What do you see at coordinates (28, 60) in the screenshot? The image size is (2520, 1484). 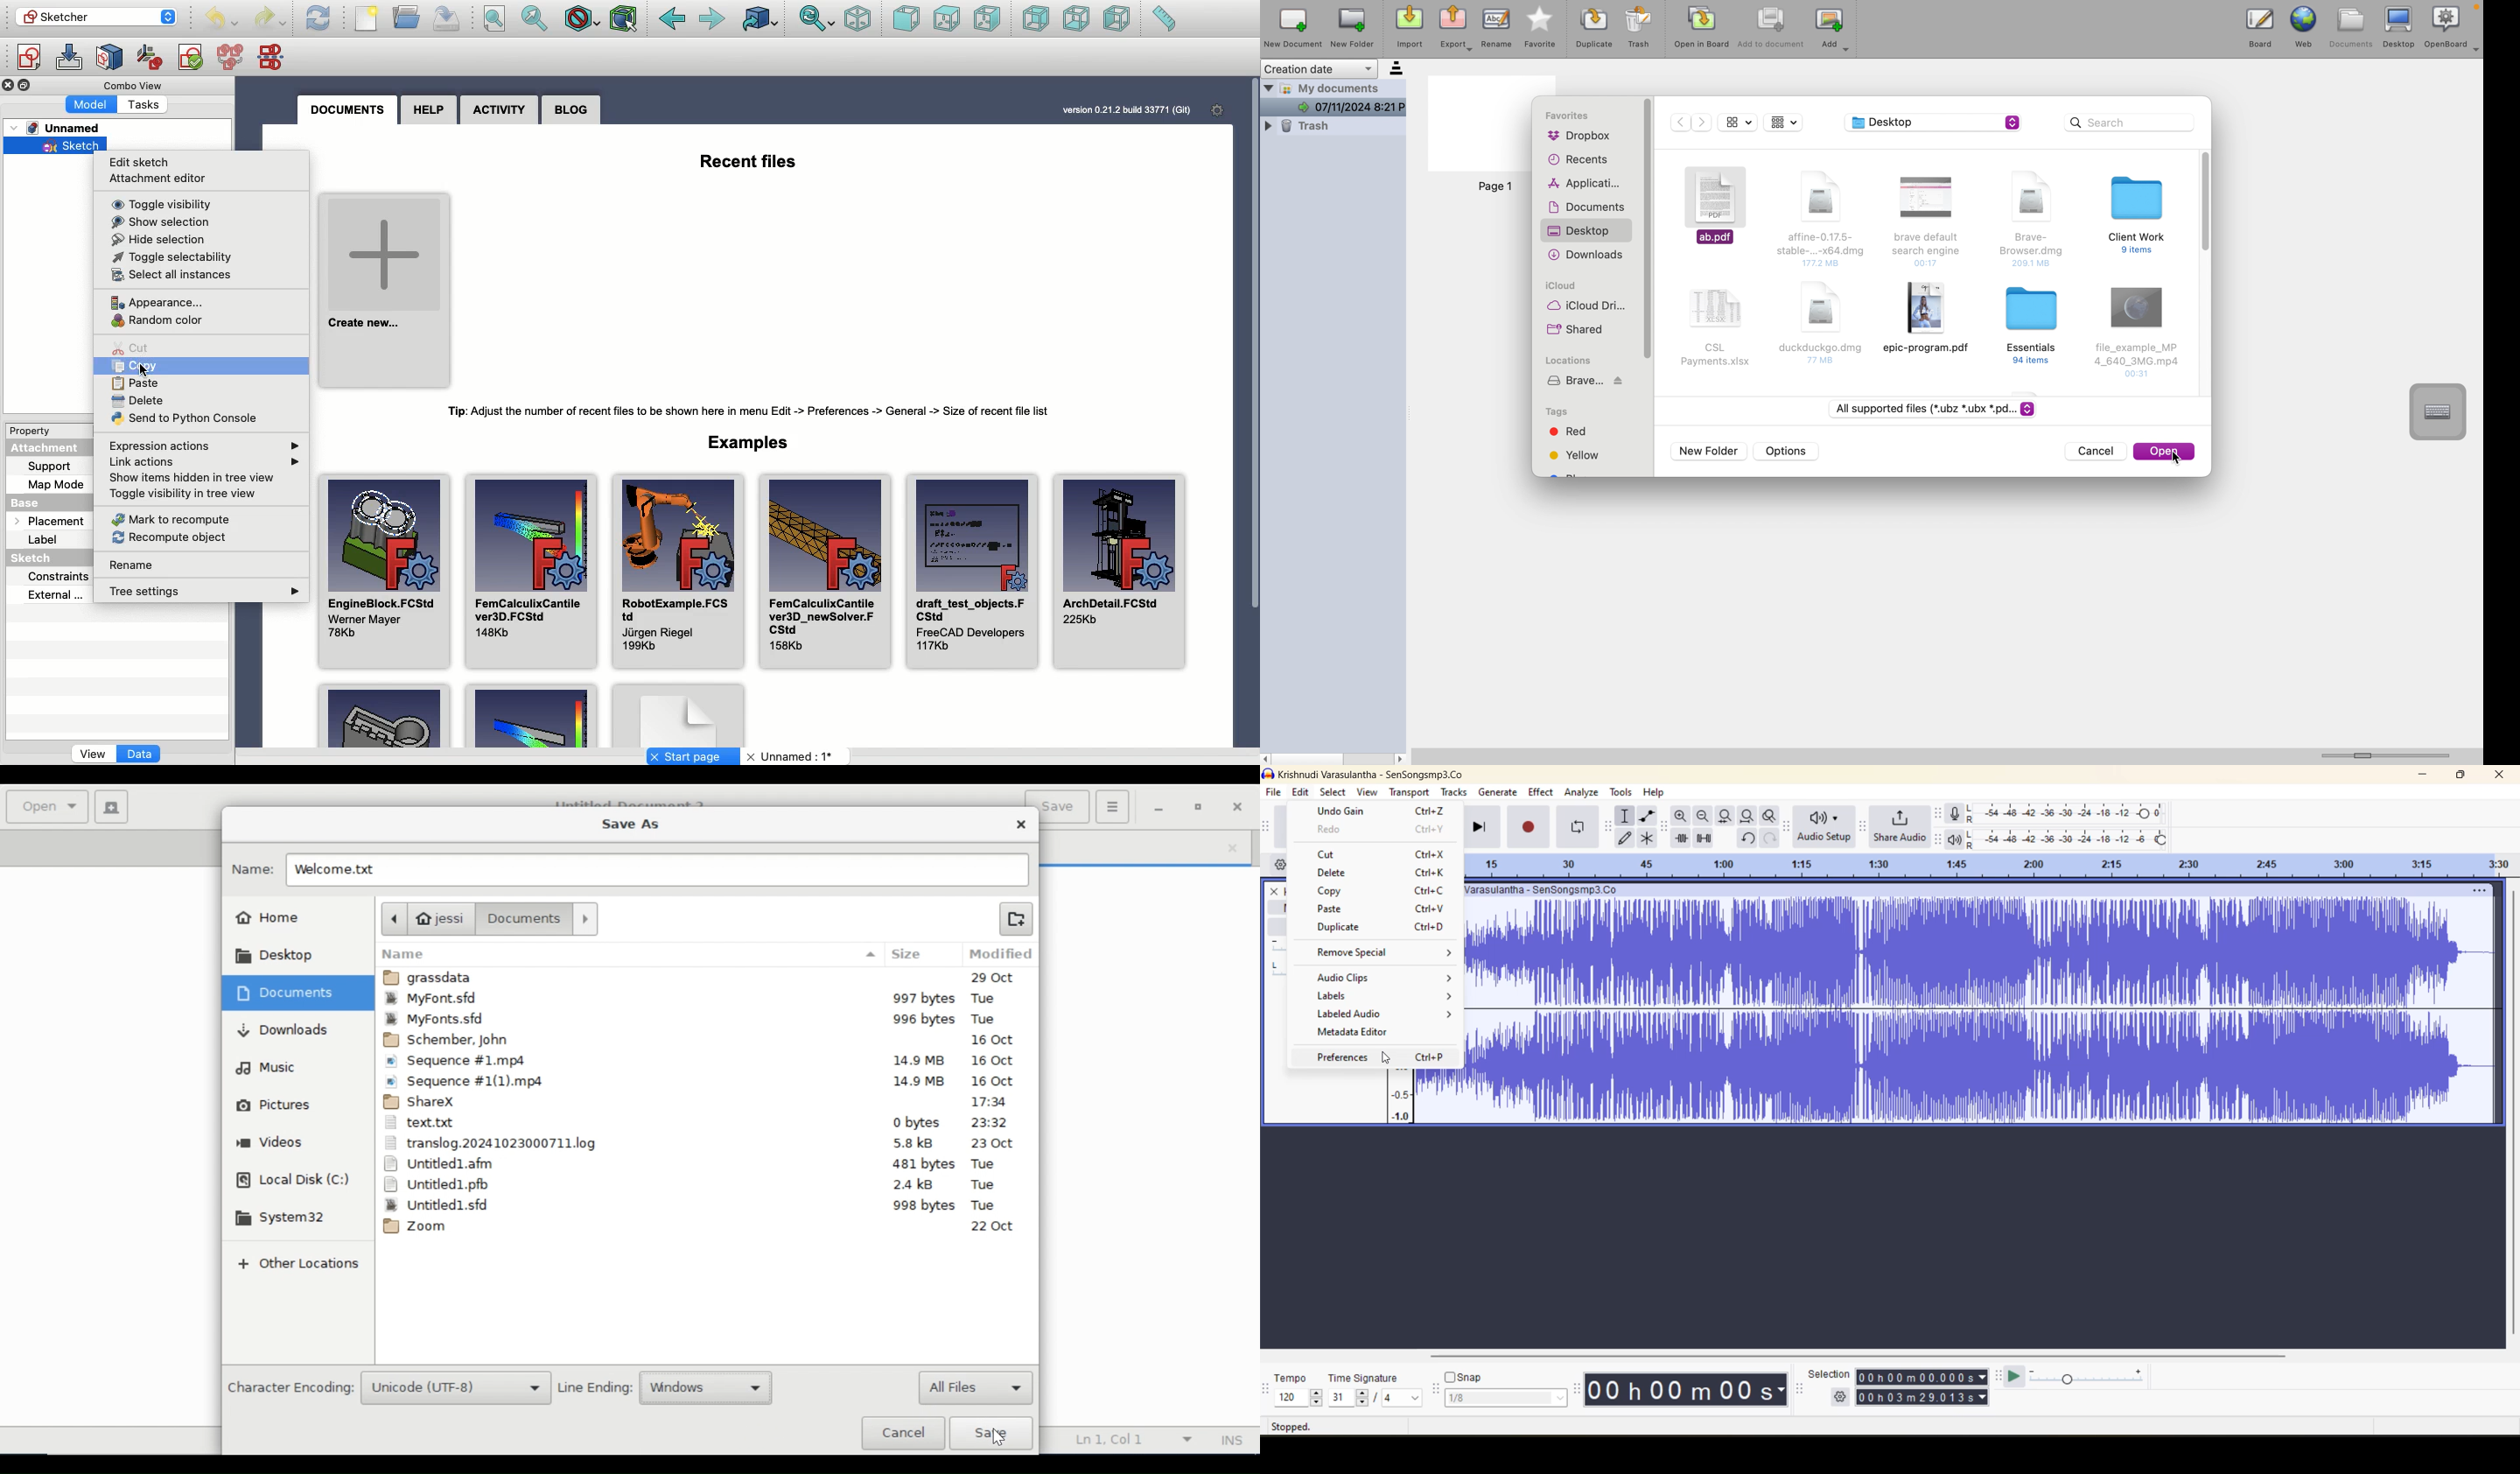 I see `Create sketch ` at bounding box center [28, 60].